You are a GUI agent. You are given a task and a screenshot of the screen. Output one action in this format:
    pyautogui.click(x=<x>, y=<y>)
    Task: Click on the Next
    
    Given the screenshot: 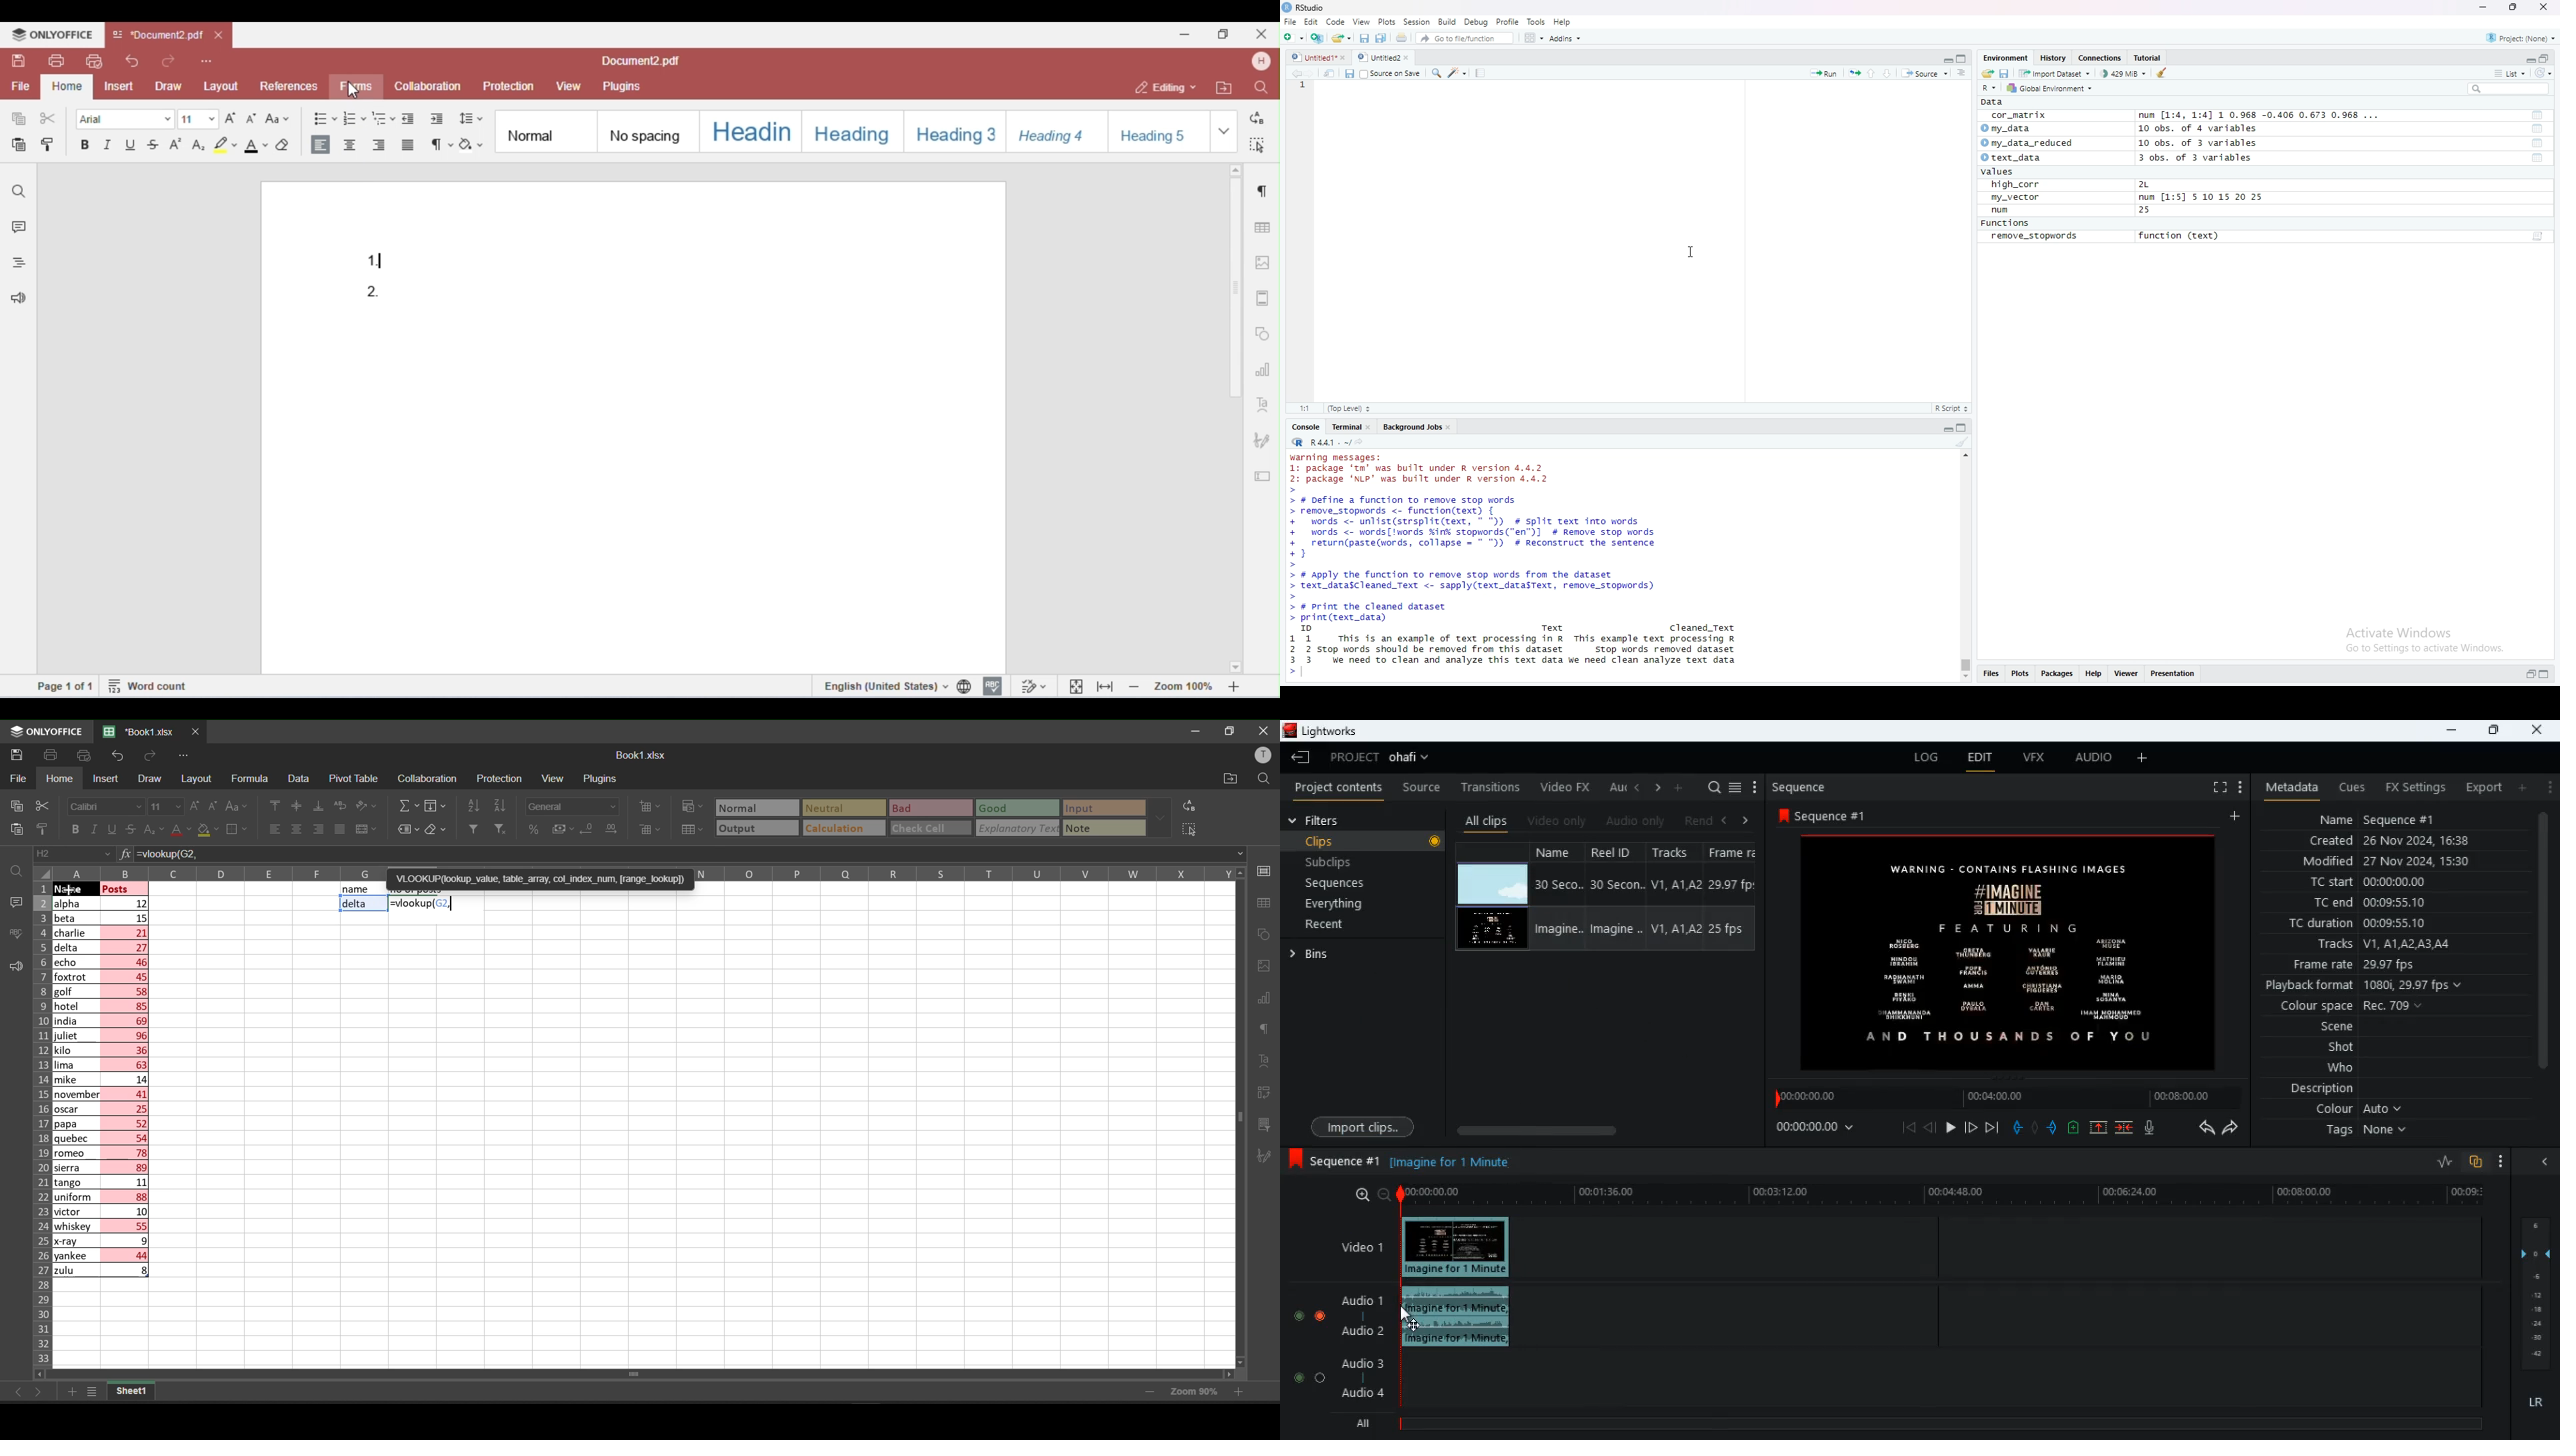 What is the action you would take?
    pyautogui.click(x=1309, y=74)
    